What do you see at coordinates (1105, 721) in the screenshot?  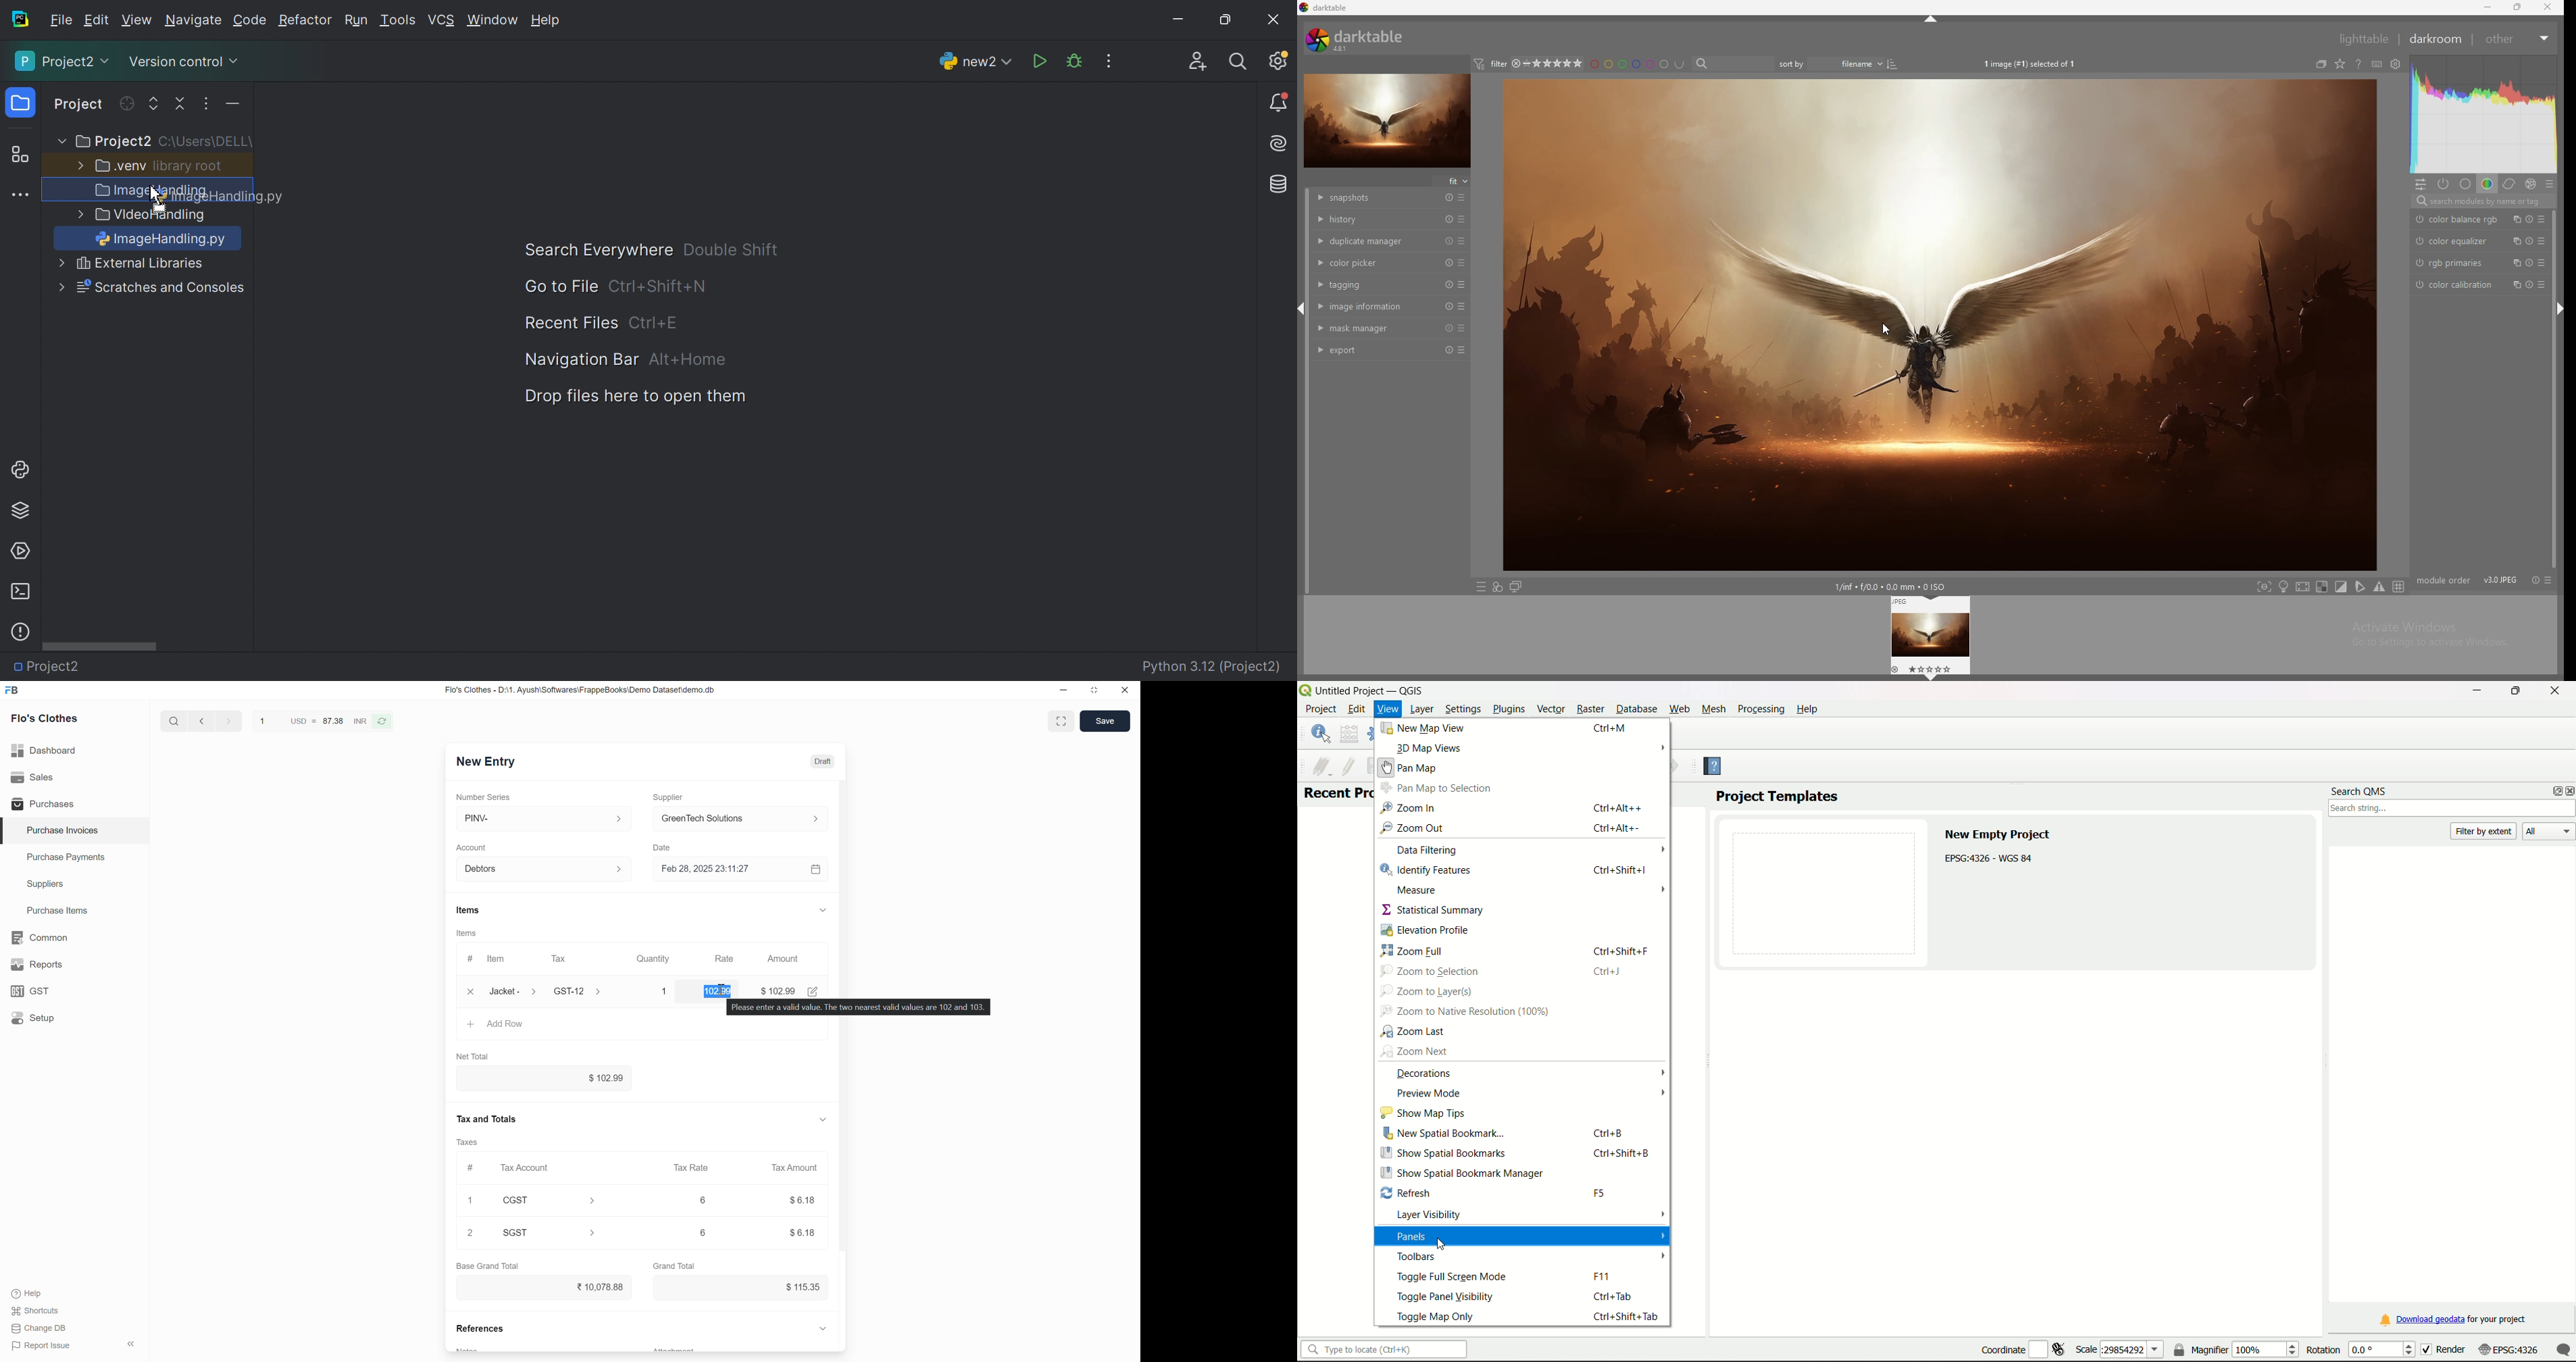 I see `Save` at bounding box center [1105, 721].